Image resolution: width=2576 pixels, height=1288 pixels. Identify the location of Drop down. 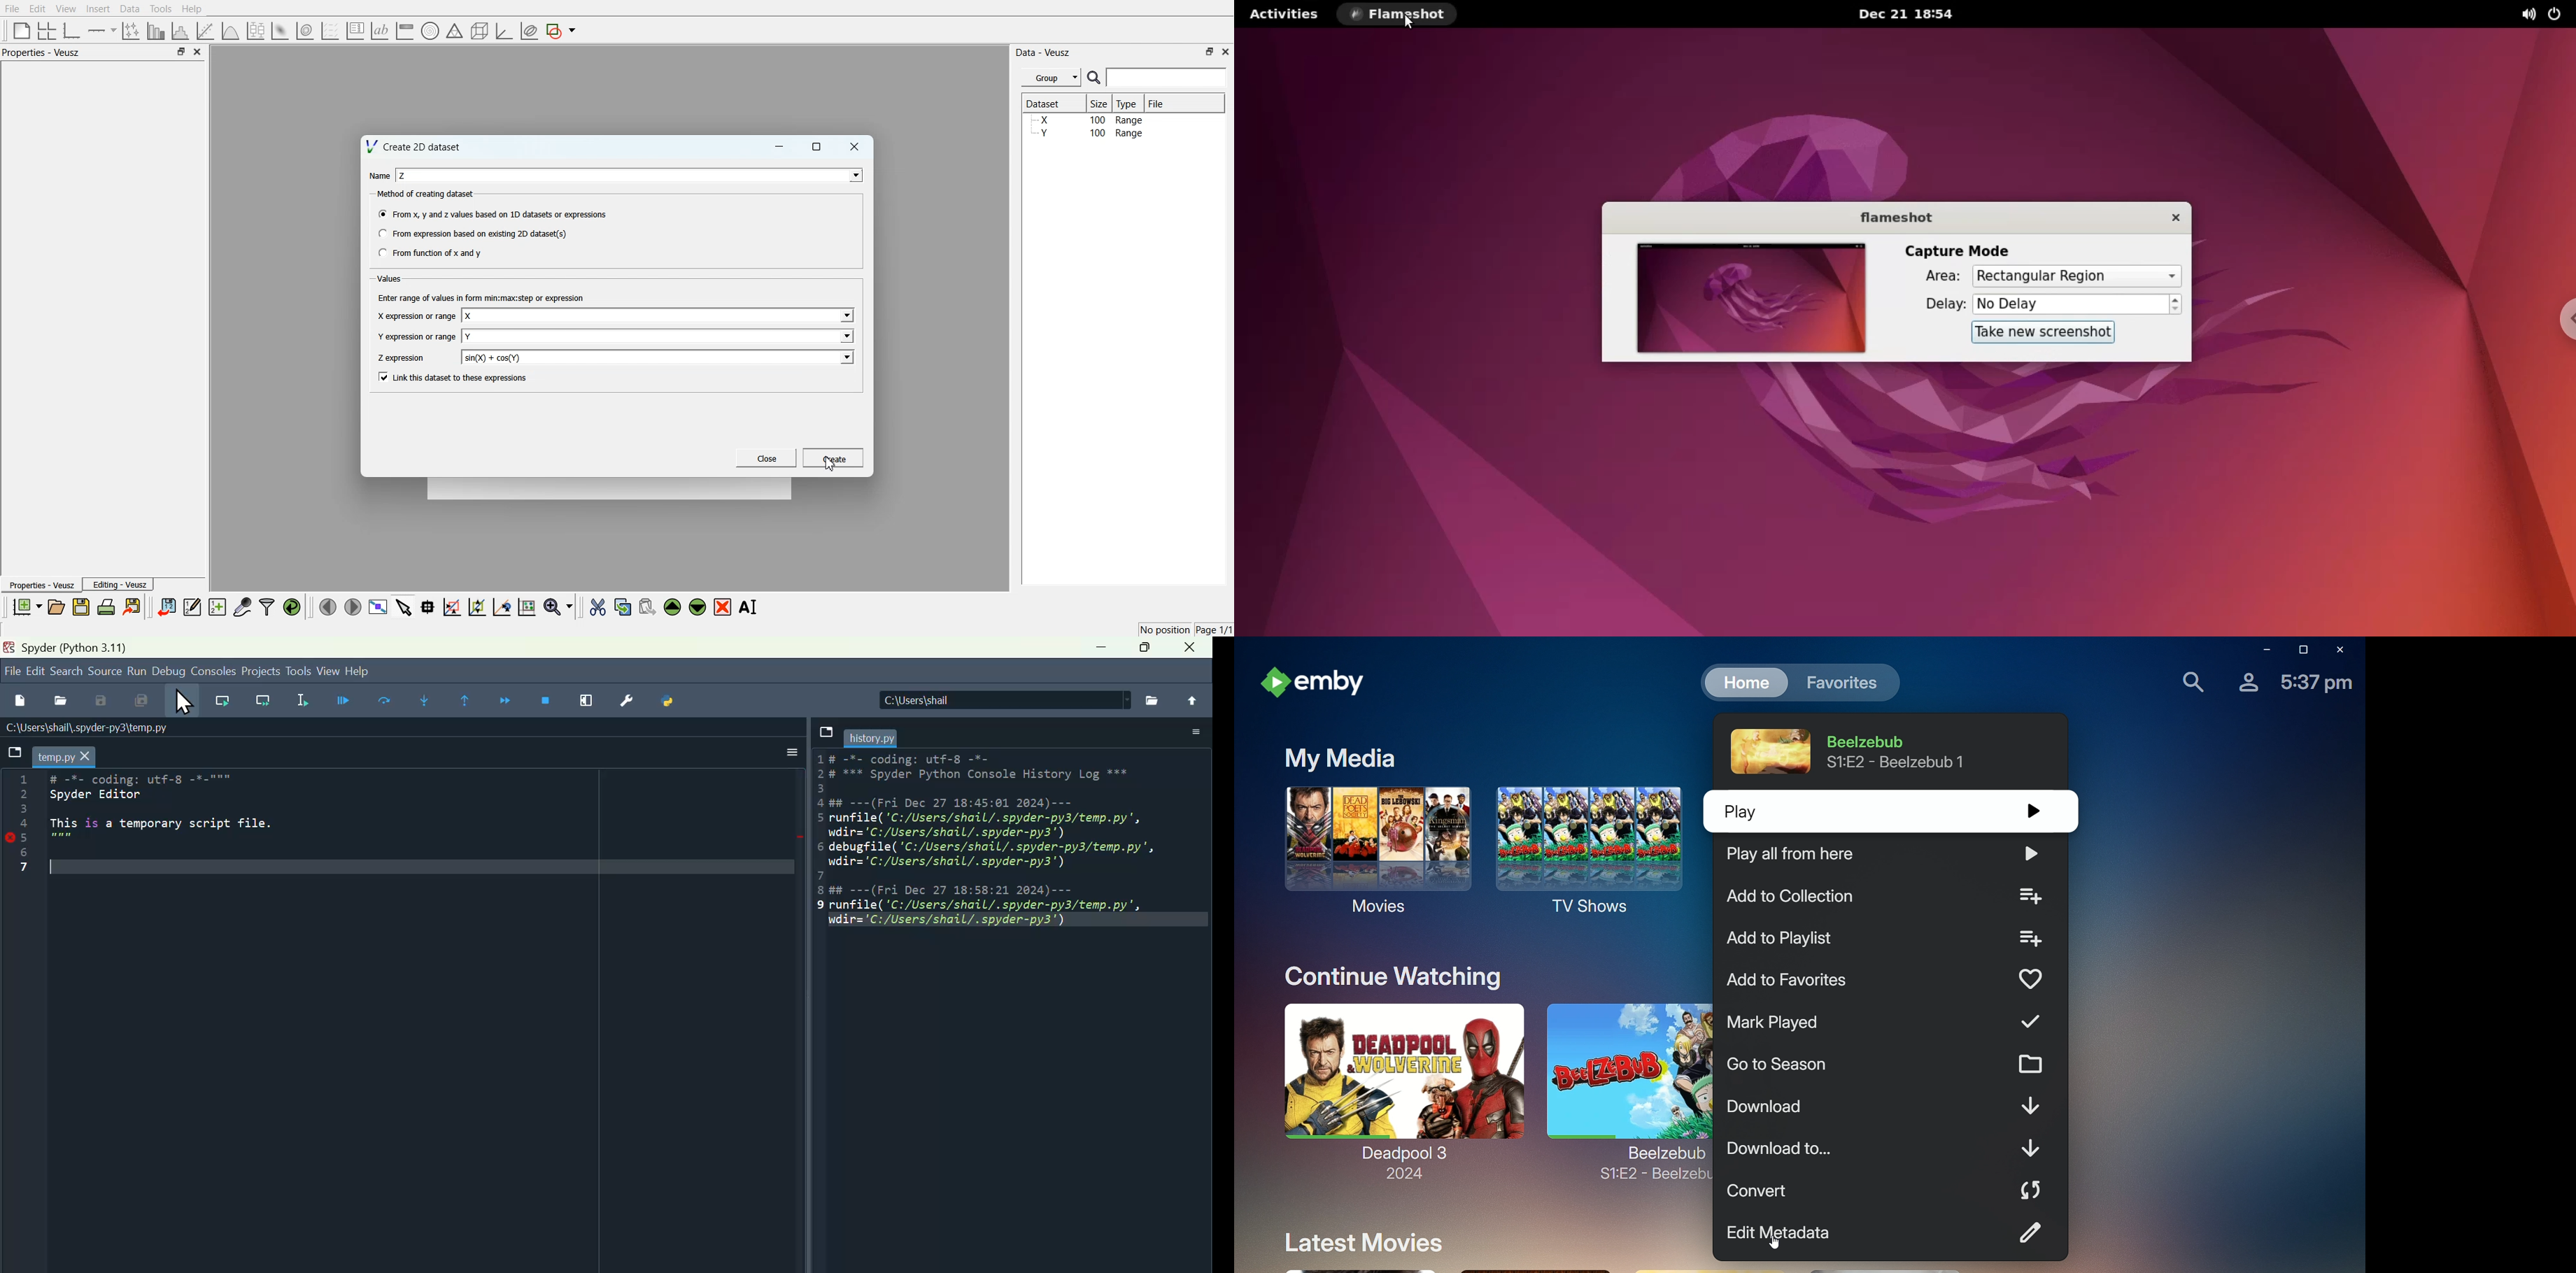
(853, 175).